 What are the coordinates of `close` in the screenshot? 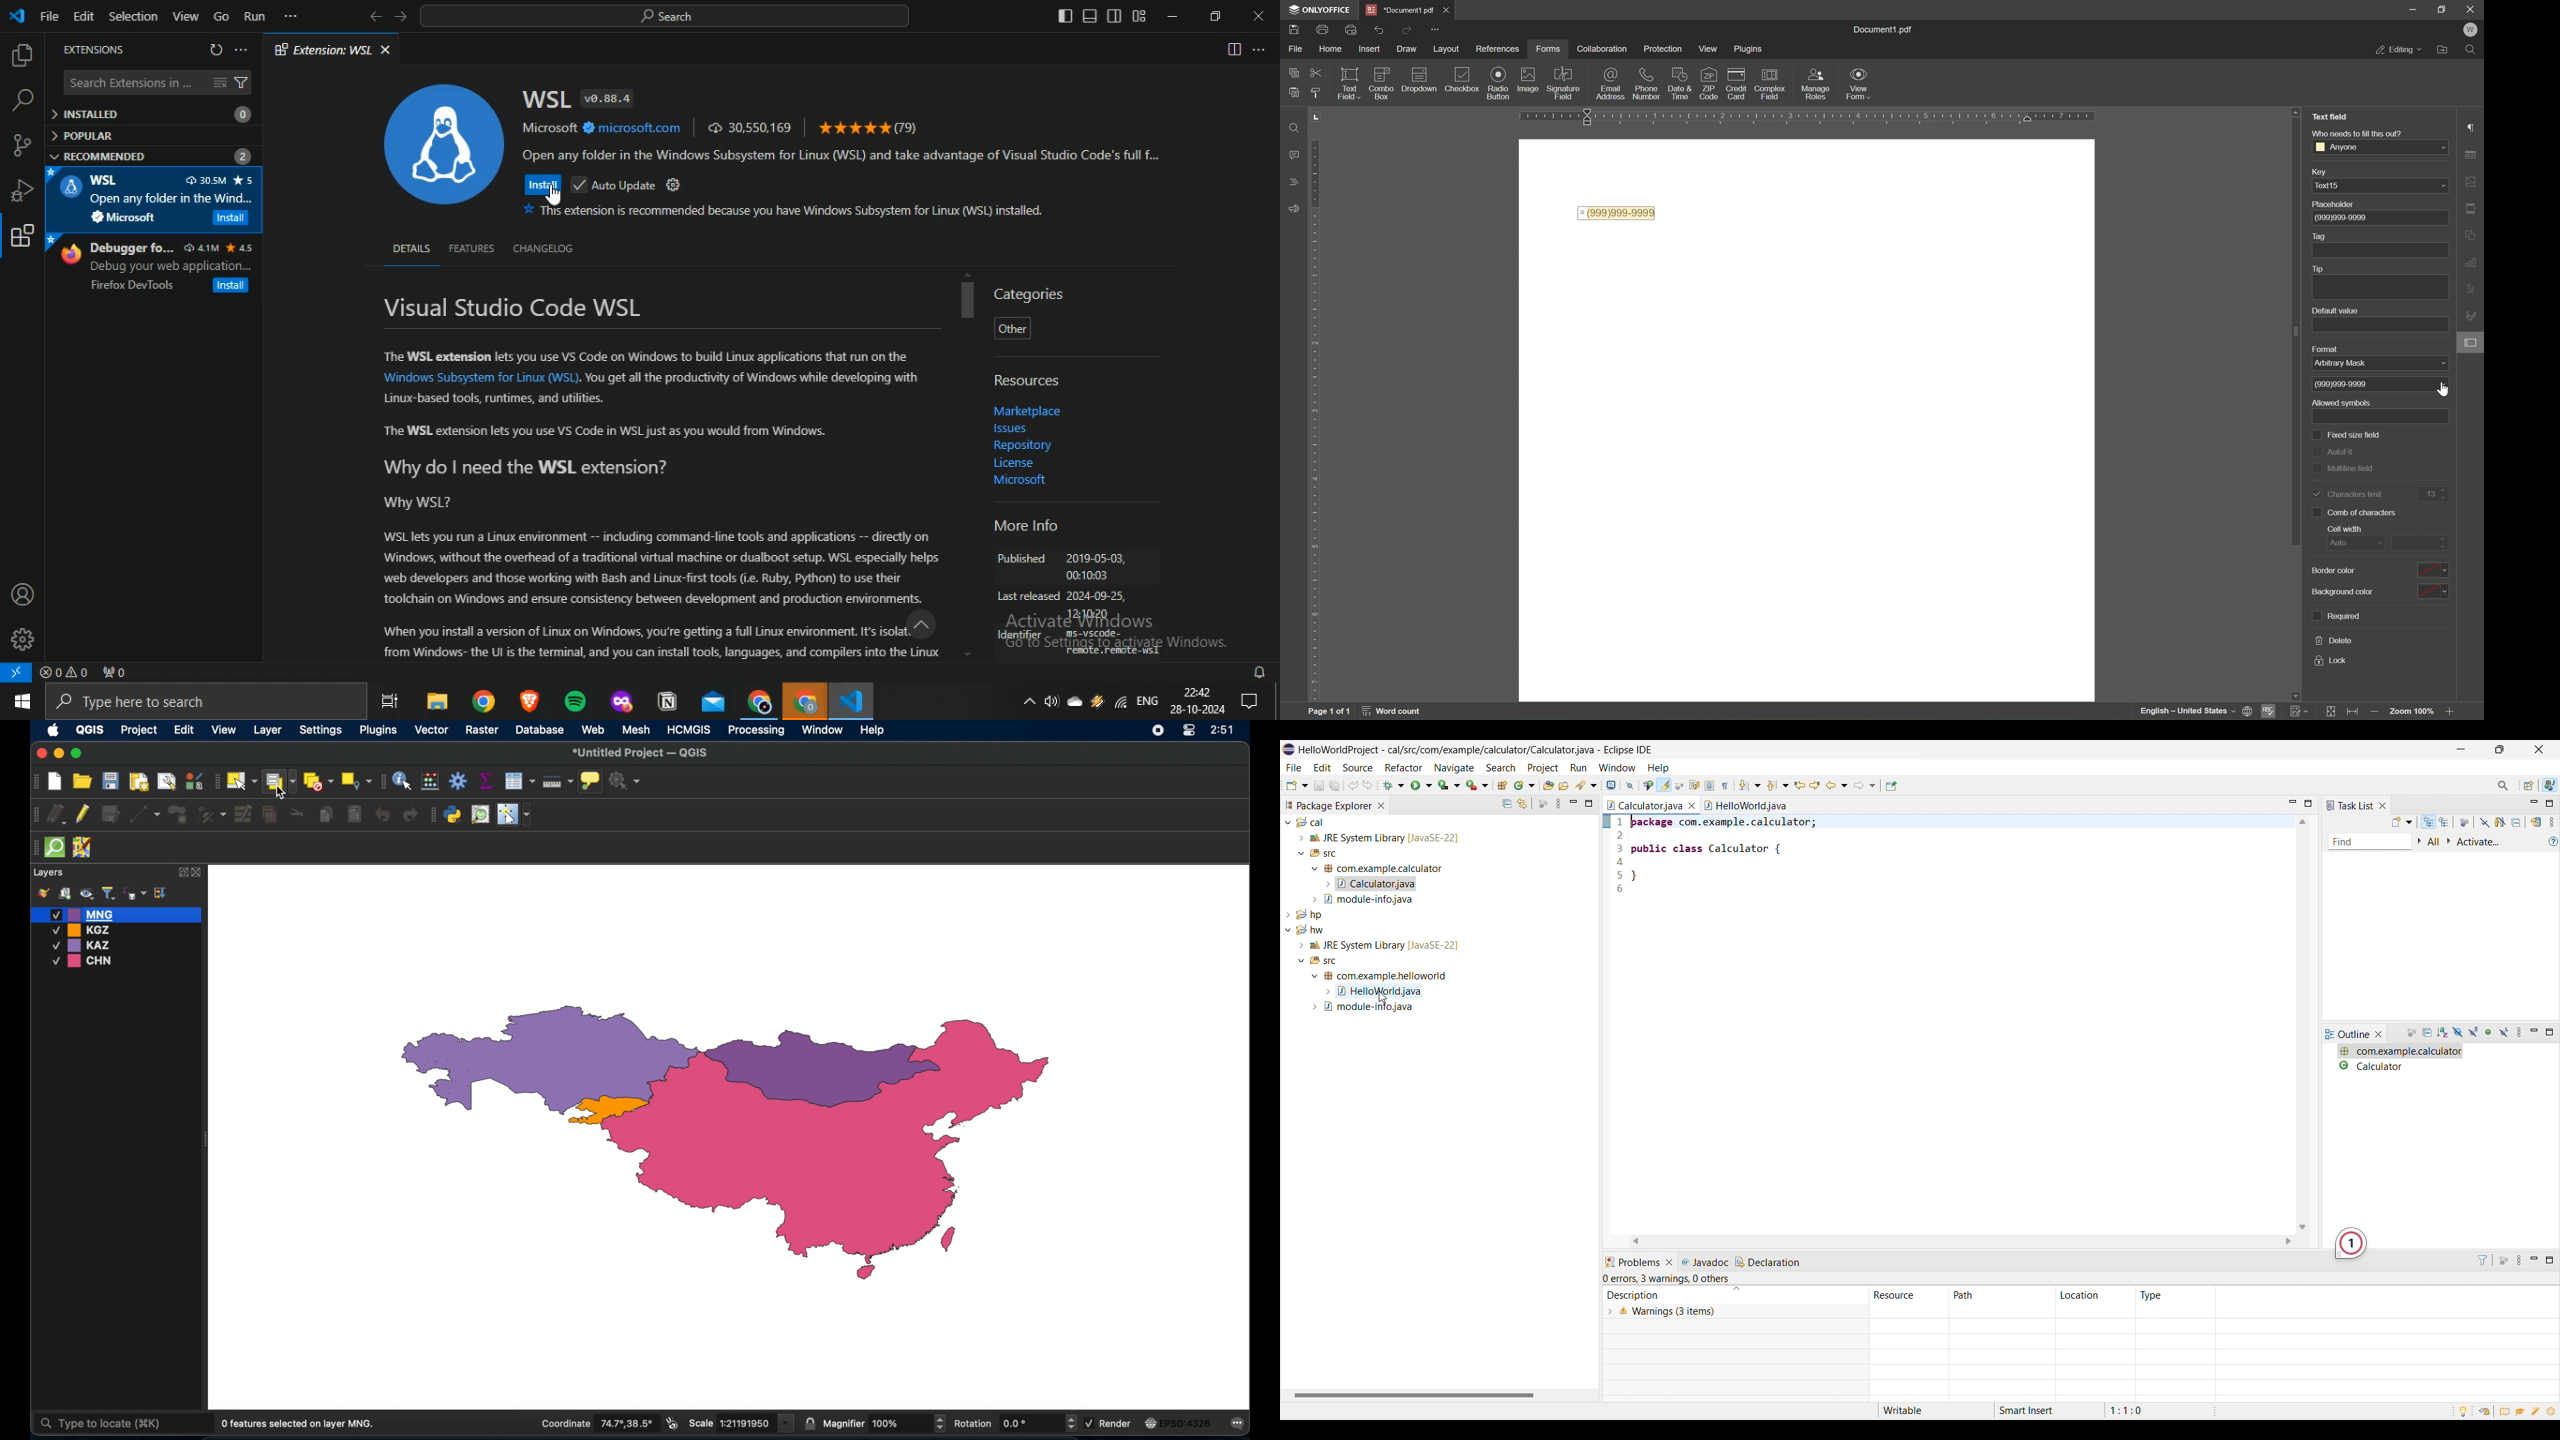 It's located at (1258, 16).